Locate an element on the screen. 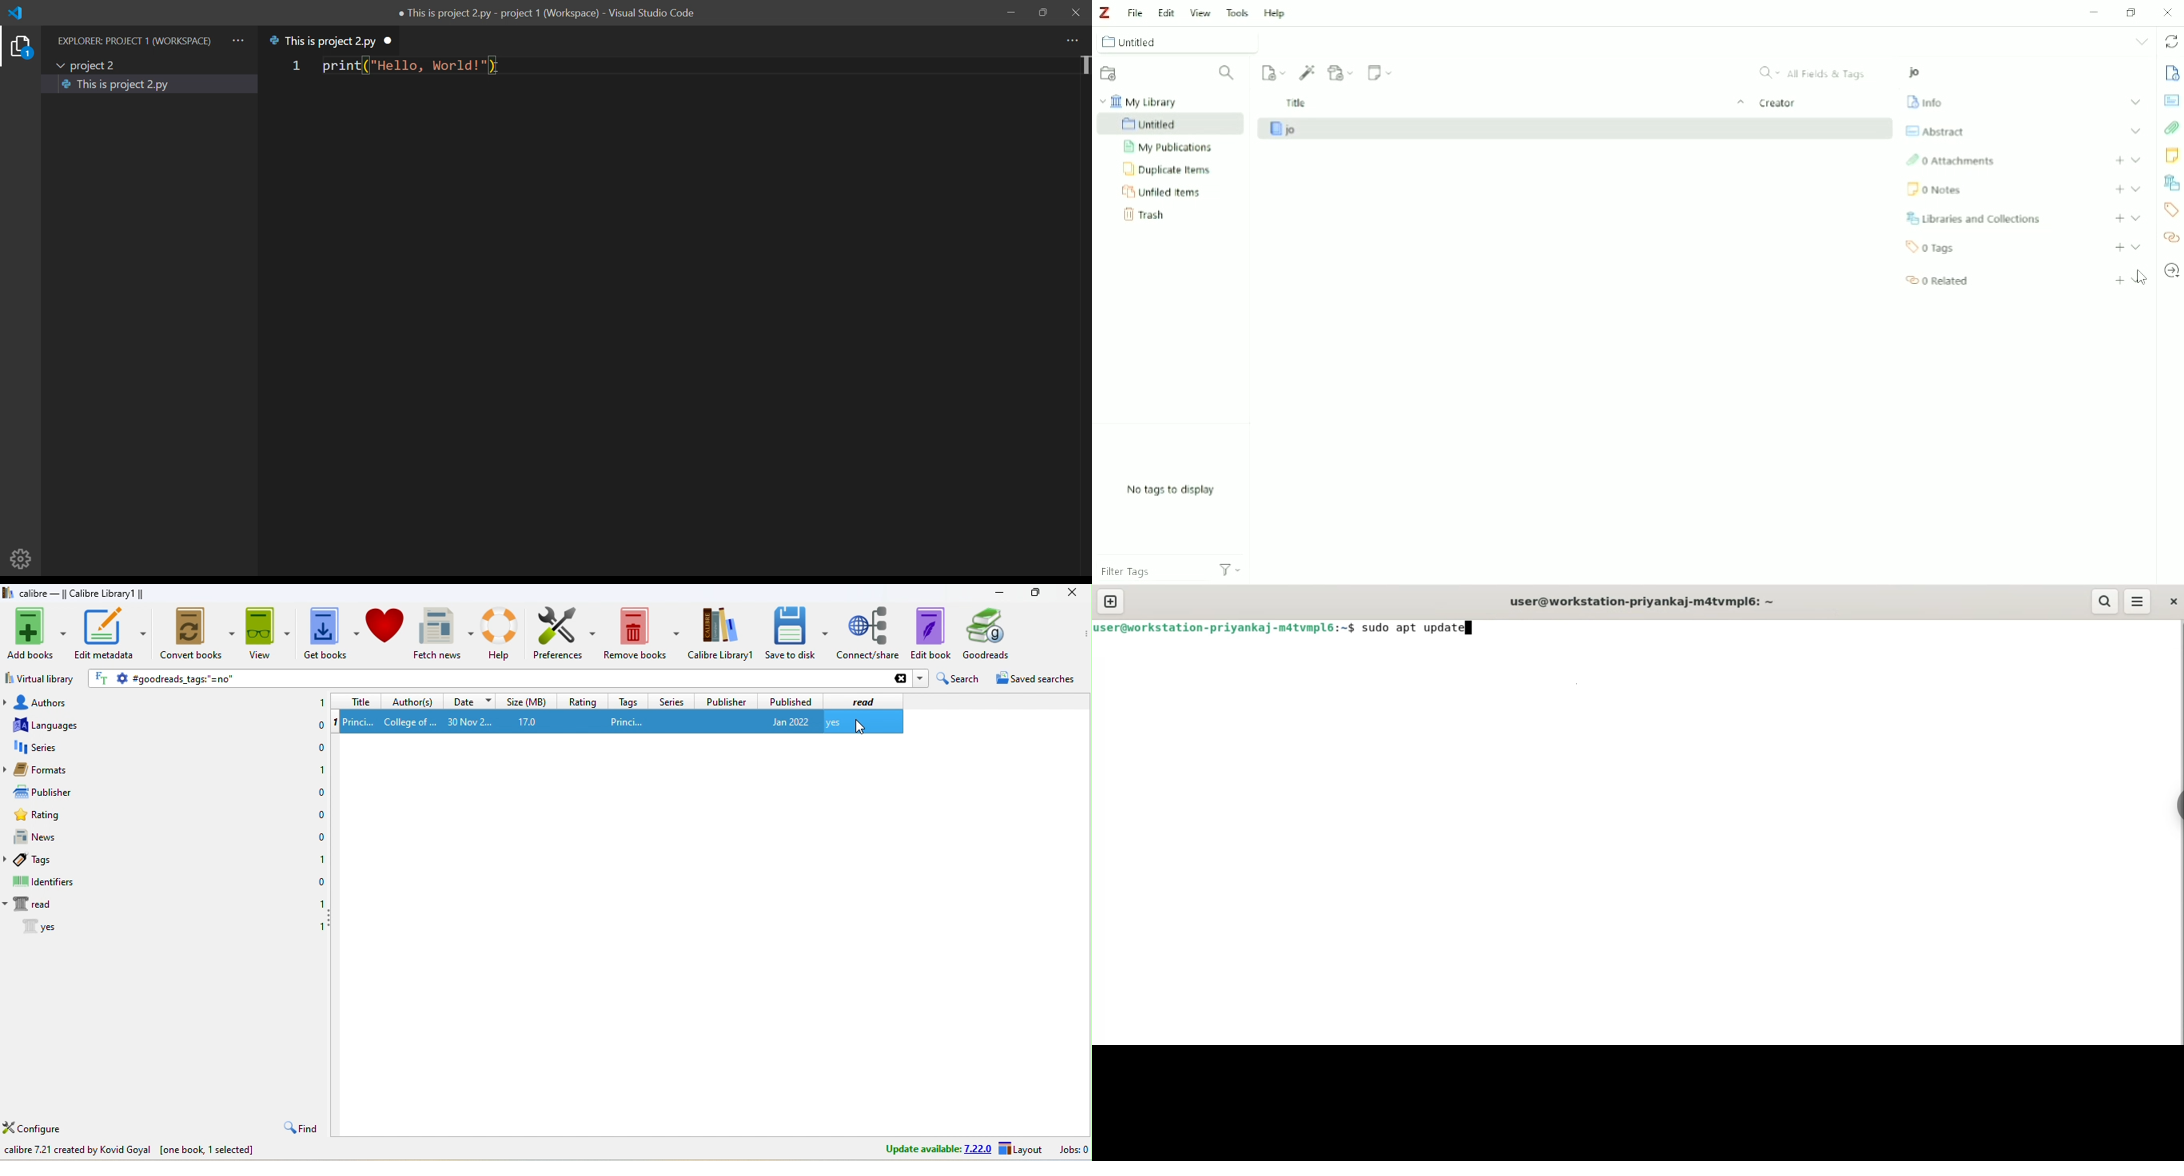 Image resolution: width=2184 pixels, height=1176 pixels. news is located at coordinates (48, 838).